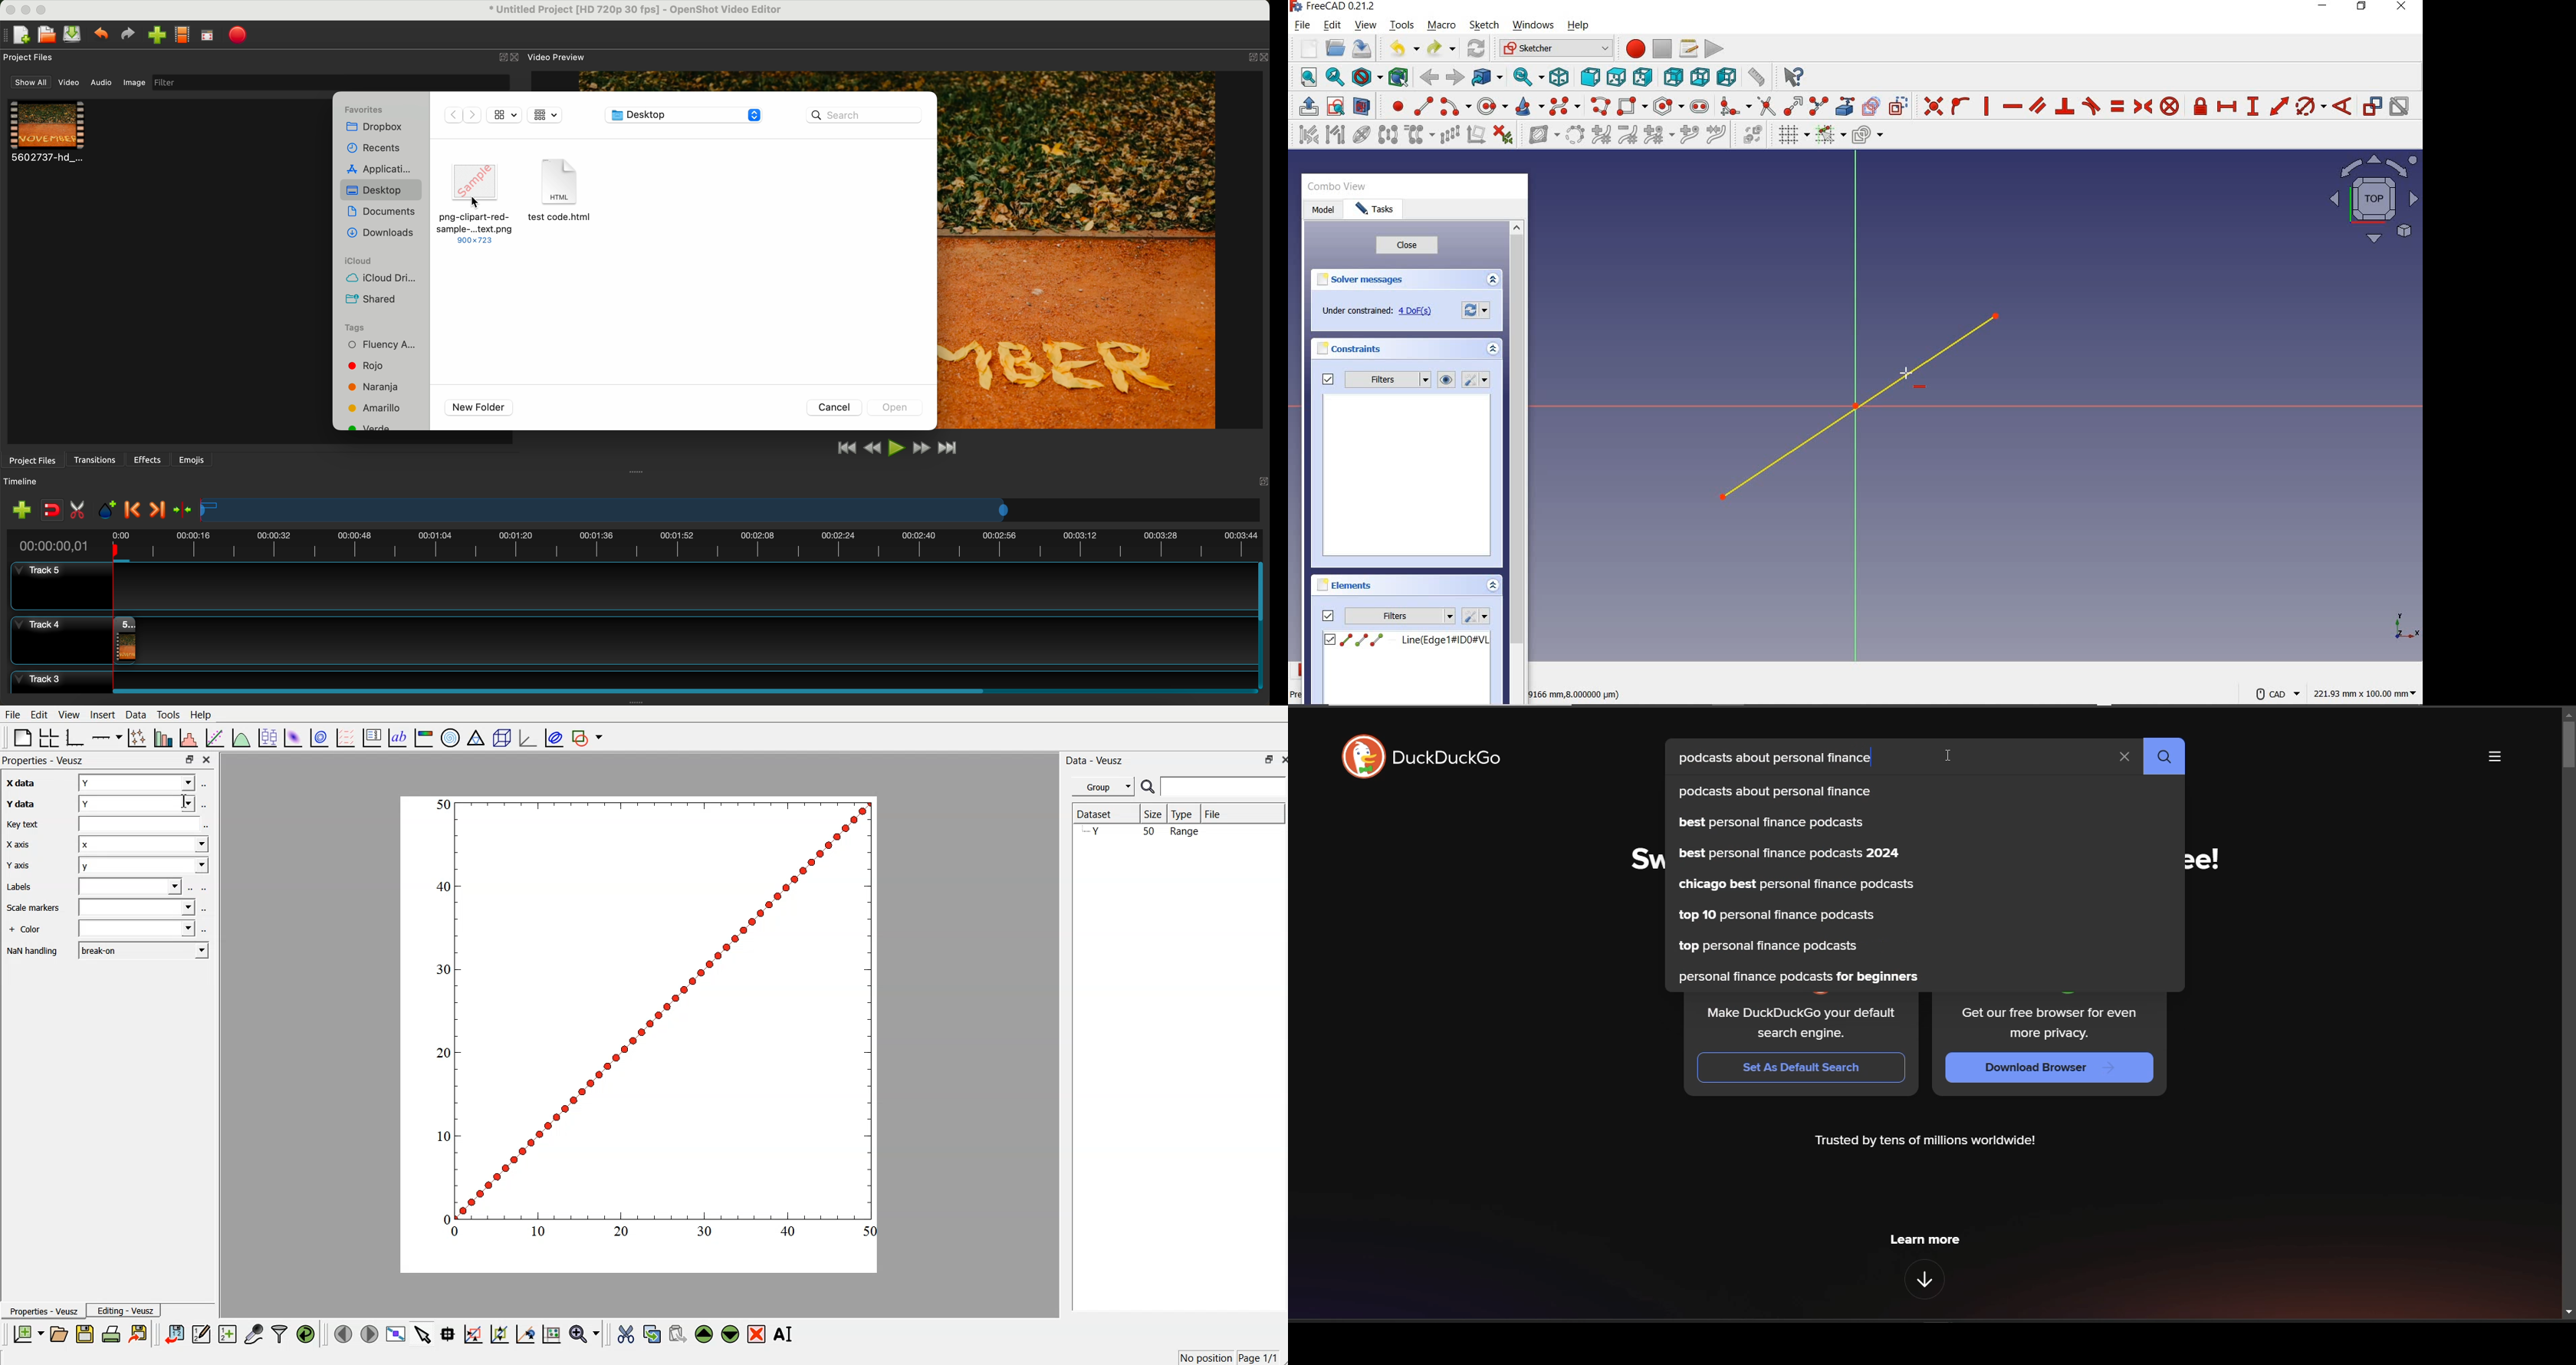  Describe the element at coordinates (1765, 105) in the screenshot. I see `TRIM EDGE` at that location.